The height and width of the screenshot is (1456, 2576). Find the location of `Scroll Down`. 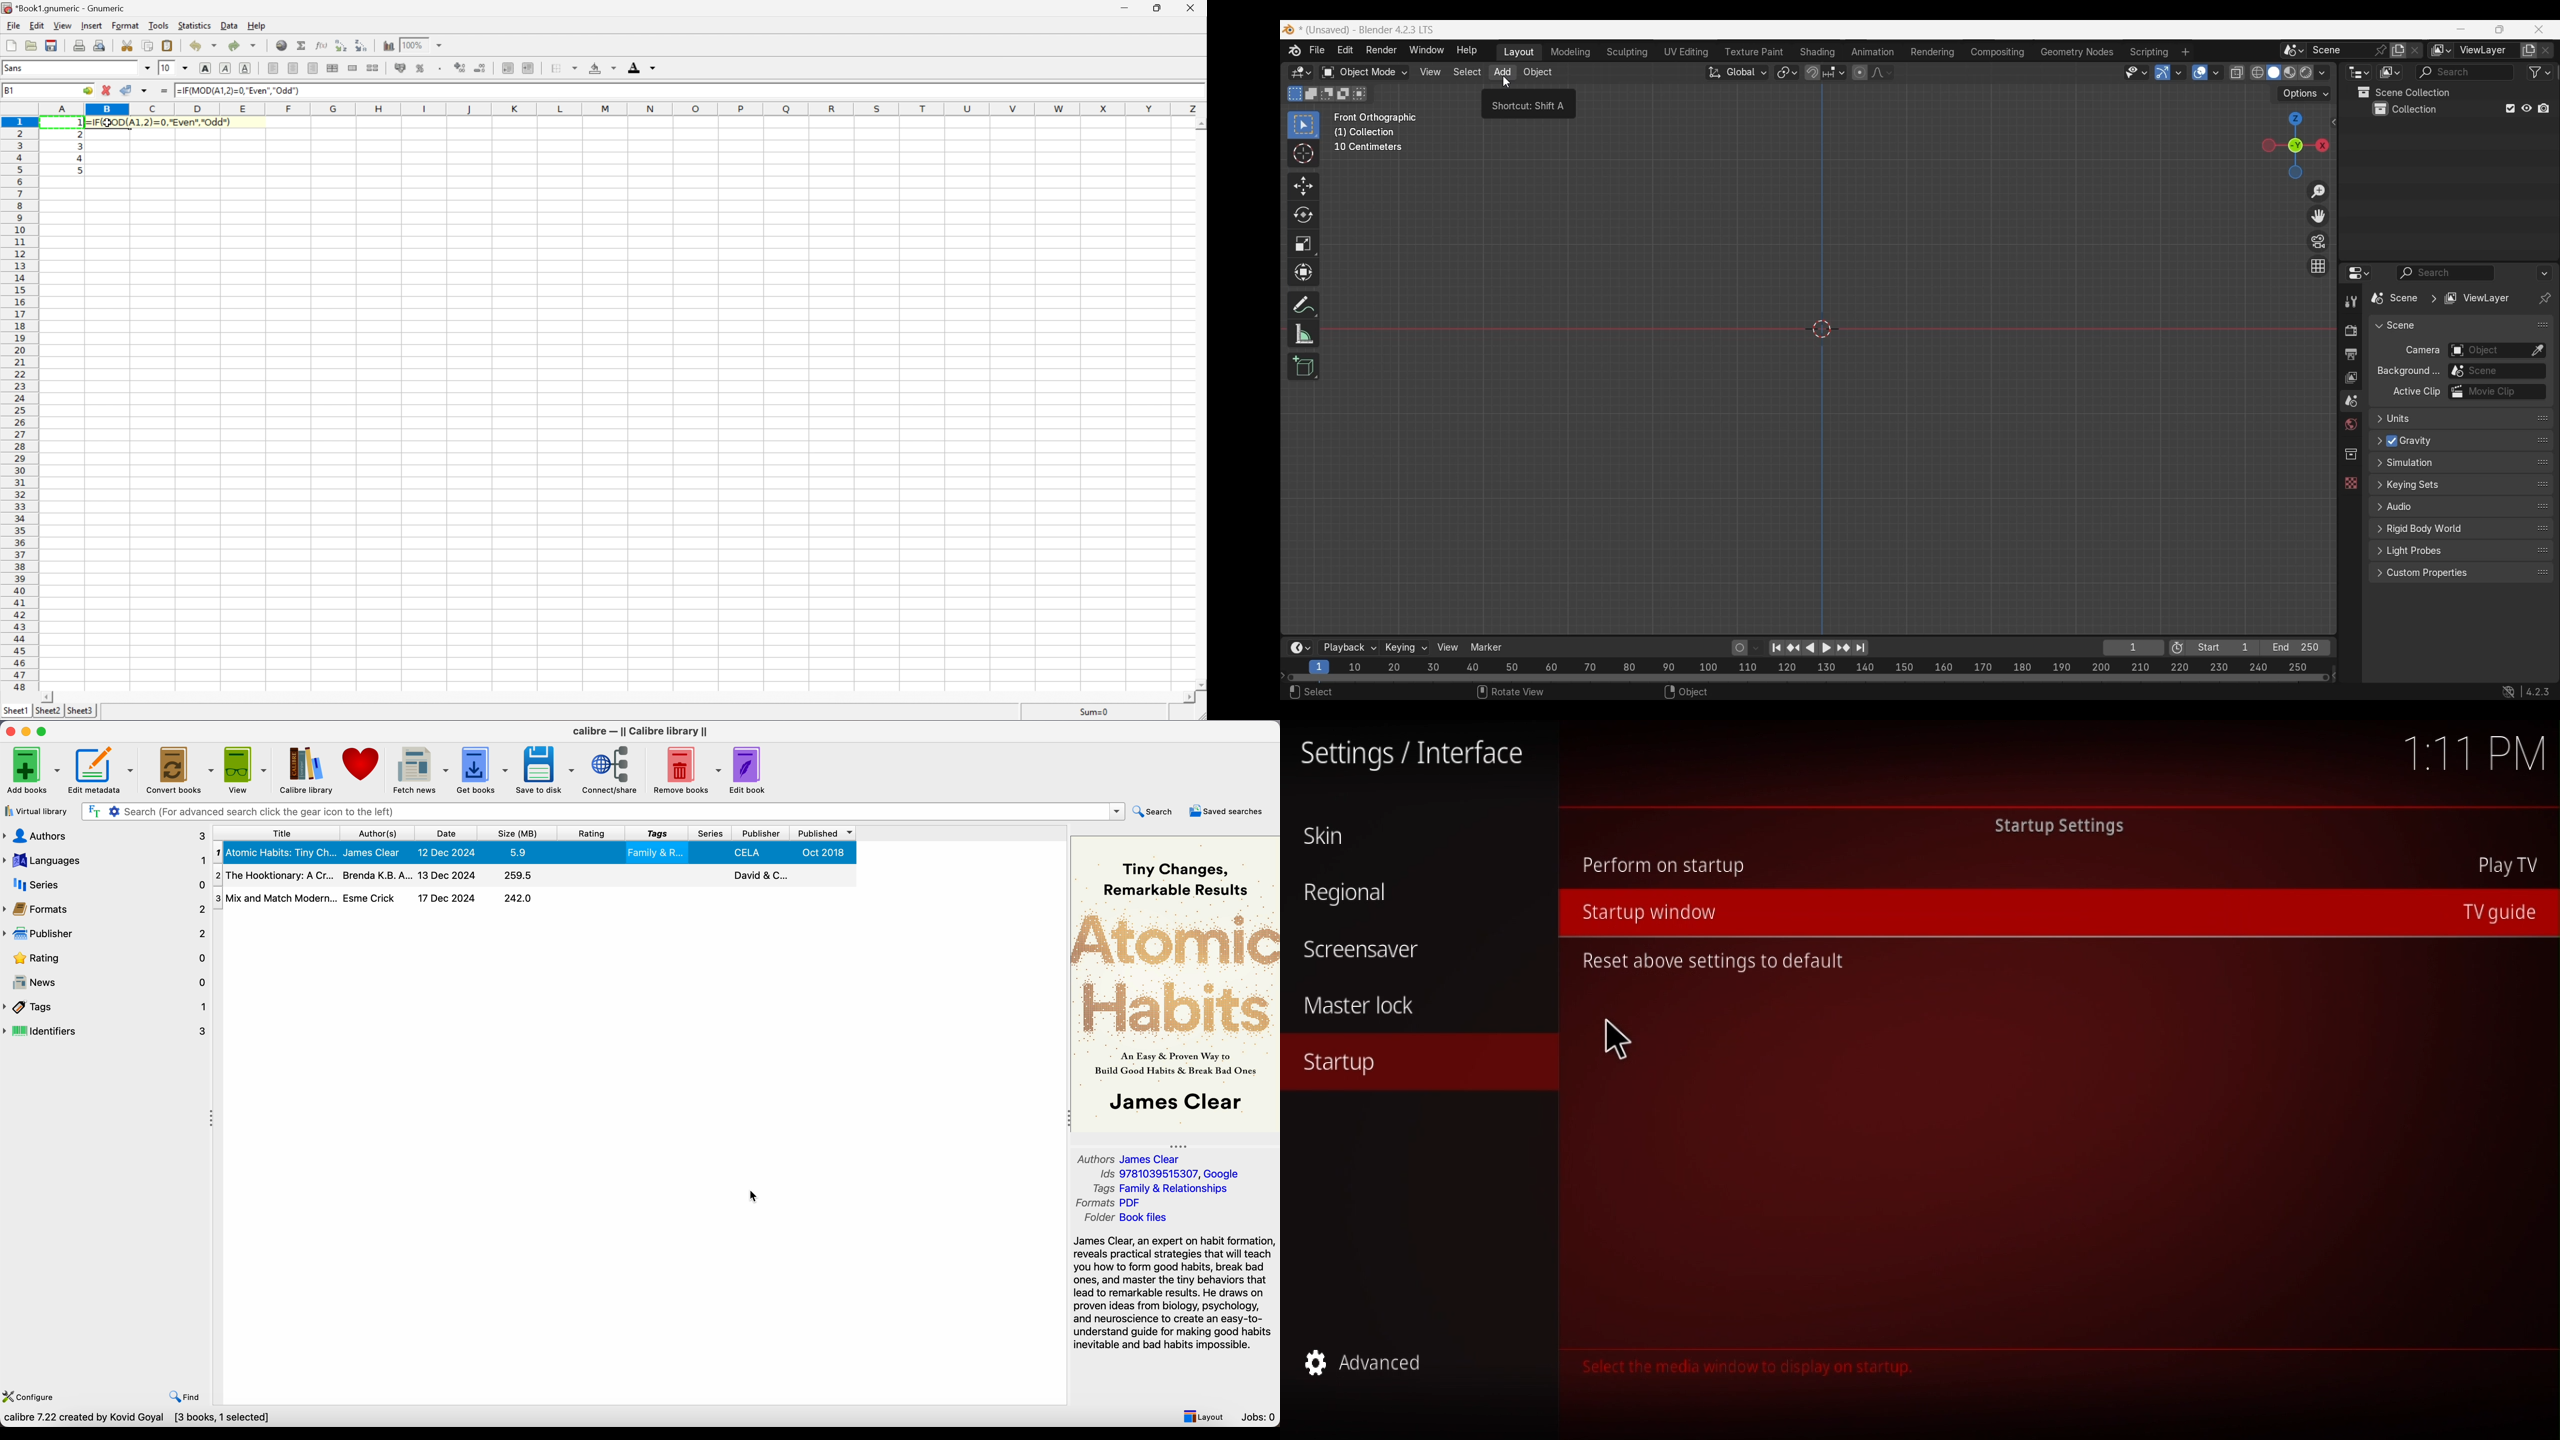

Scroll Down is located at coordinates (1200, 683).